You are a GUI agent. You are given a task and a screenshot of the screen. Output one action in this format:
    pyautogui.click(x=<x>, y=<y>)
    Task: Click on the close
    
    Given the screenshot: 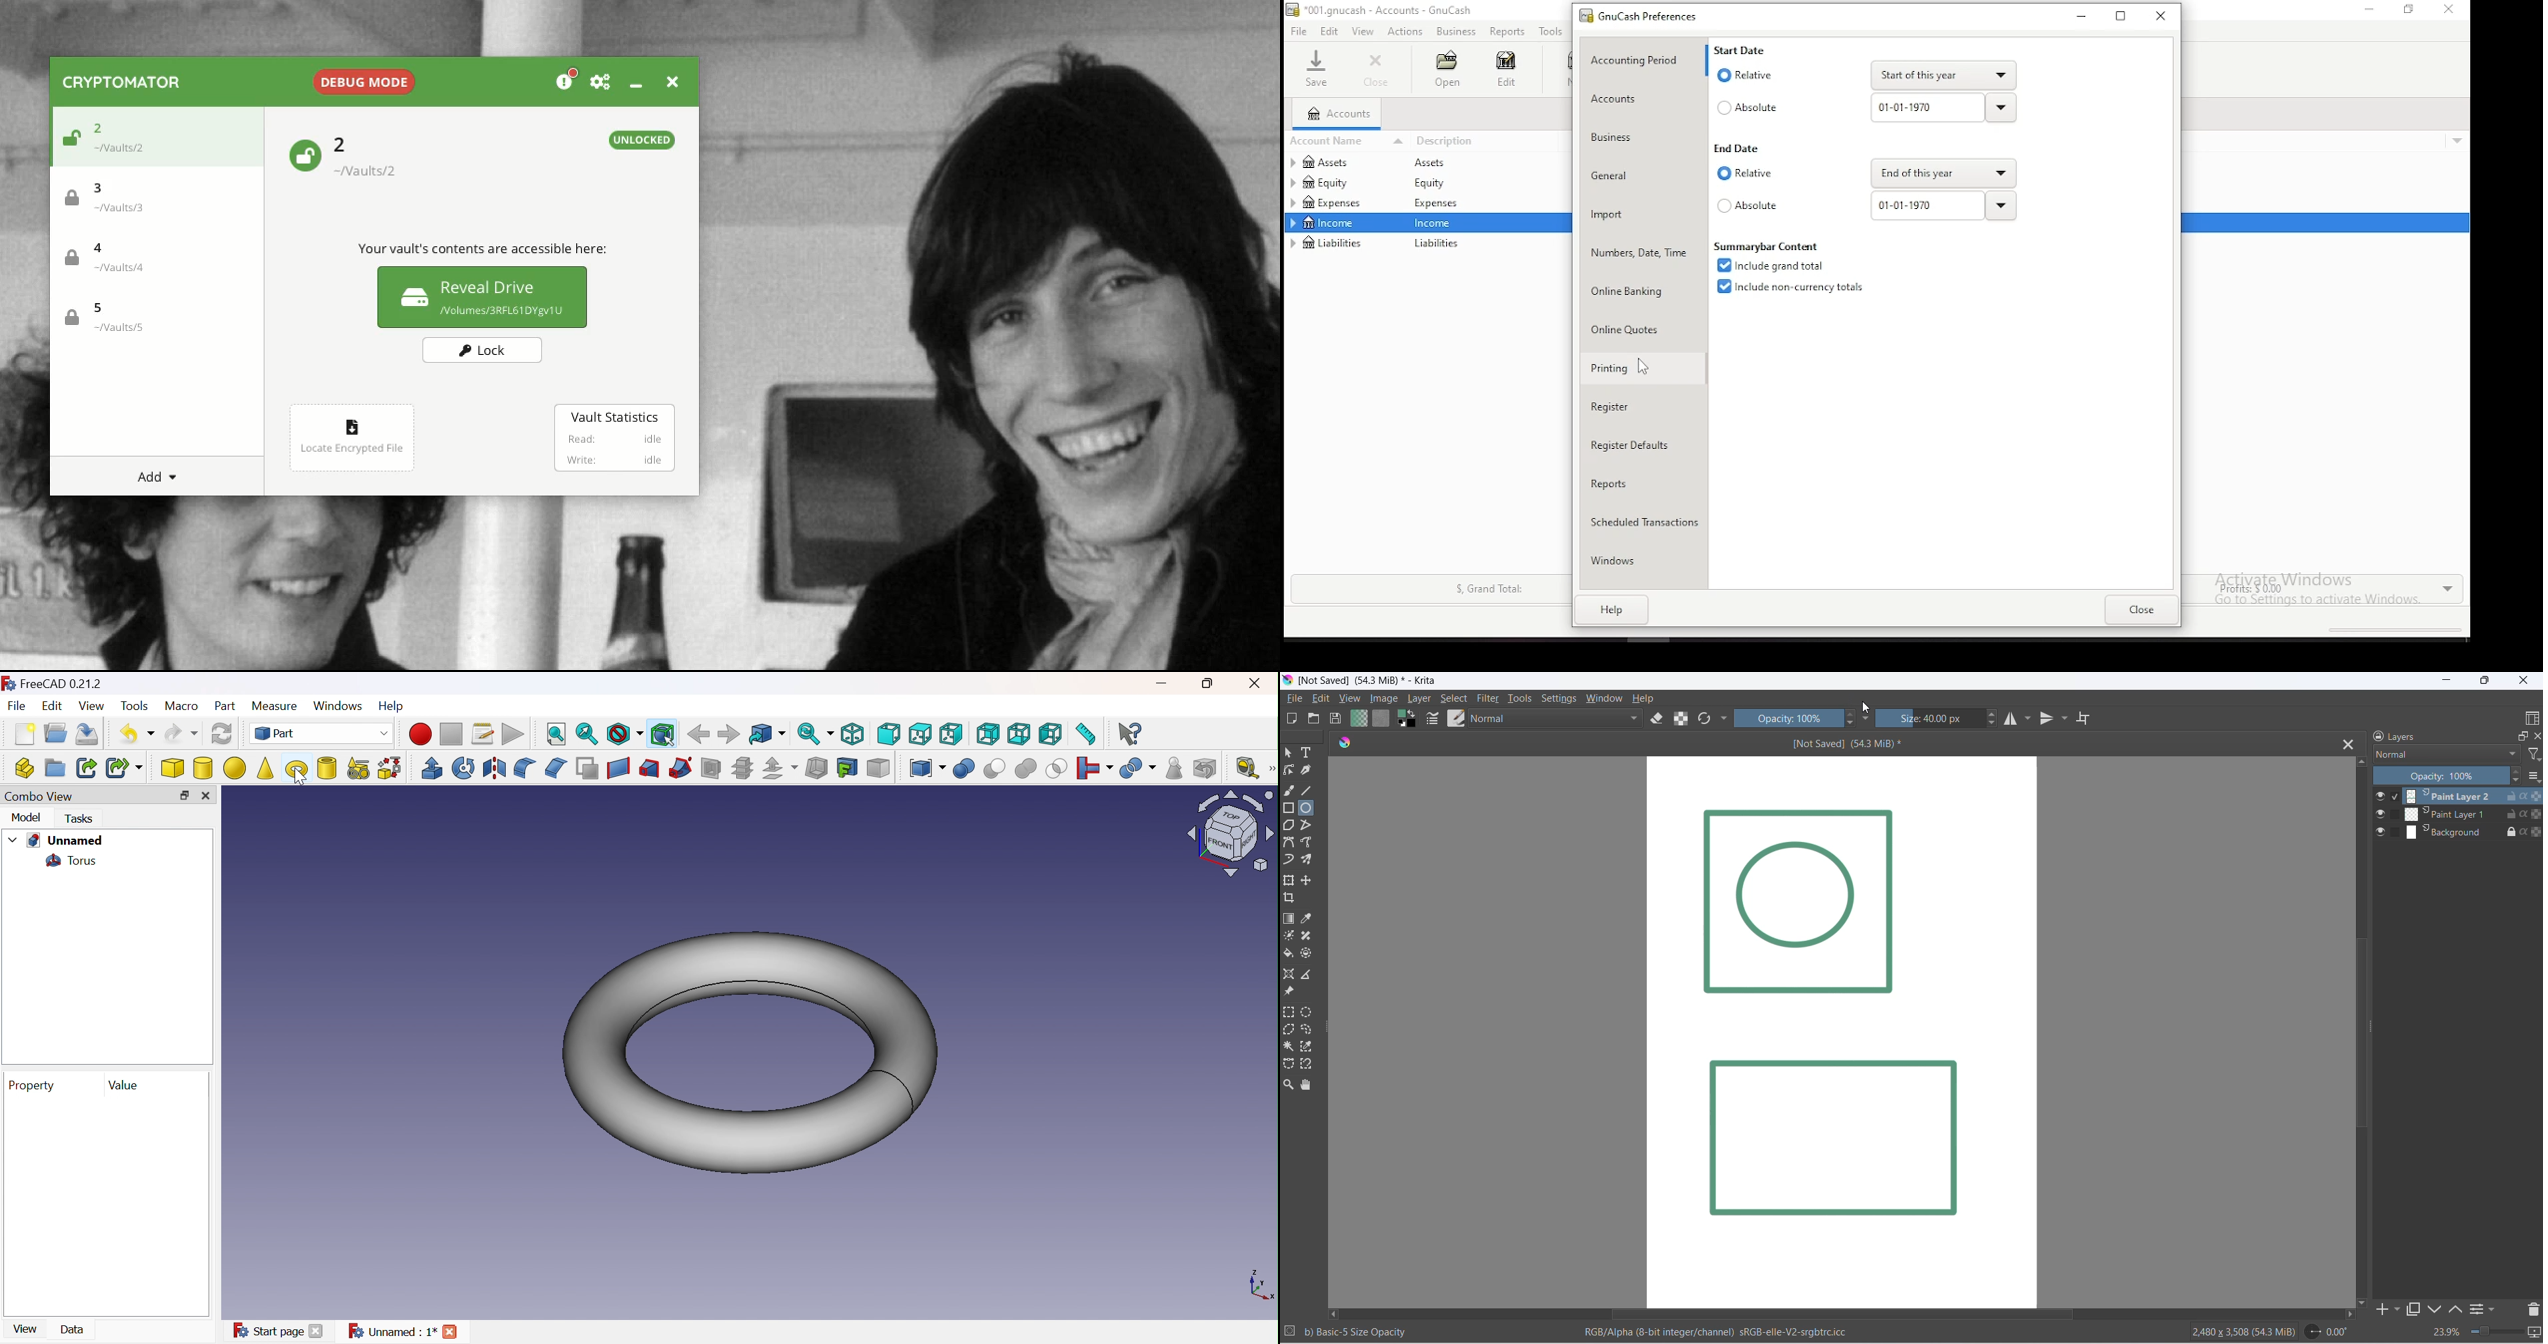 What is the action you would take?
    pyautogui.click(x=2525, y=681)
    